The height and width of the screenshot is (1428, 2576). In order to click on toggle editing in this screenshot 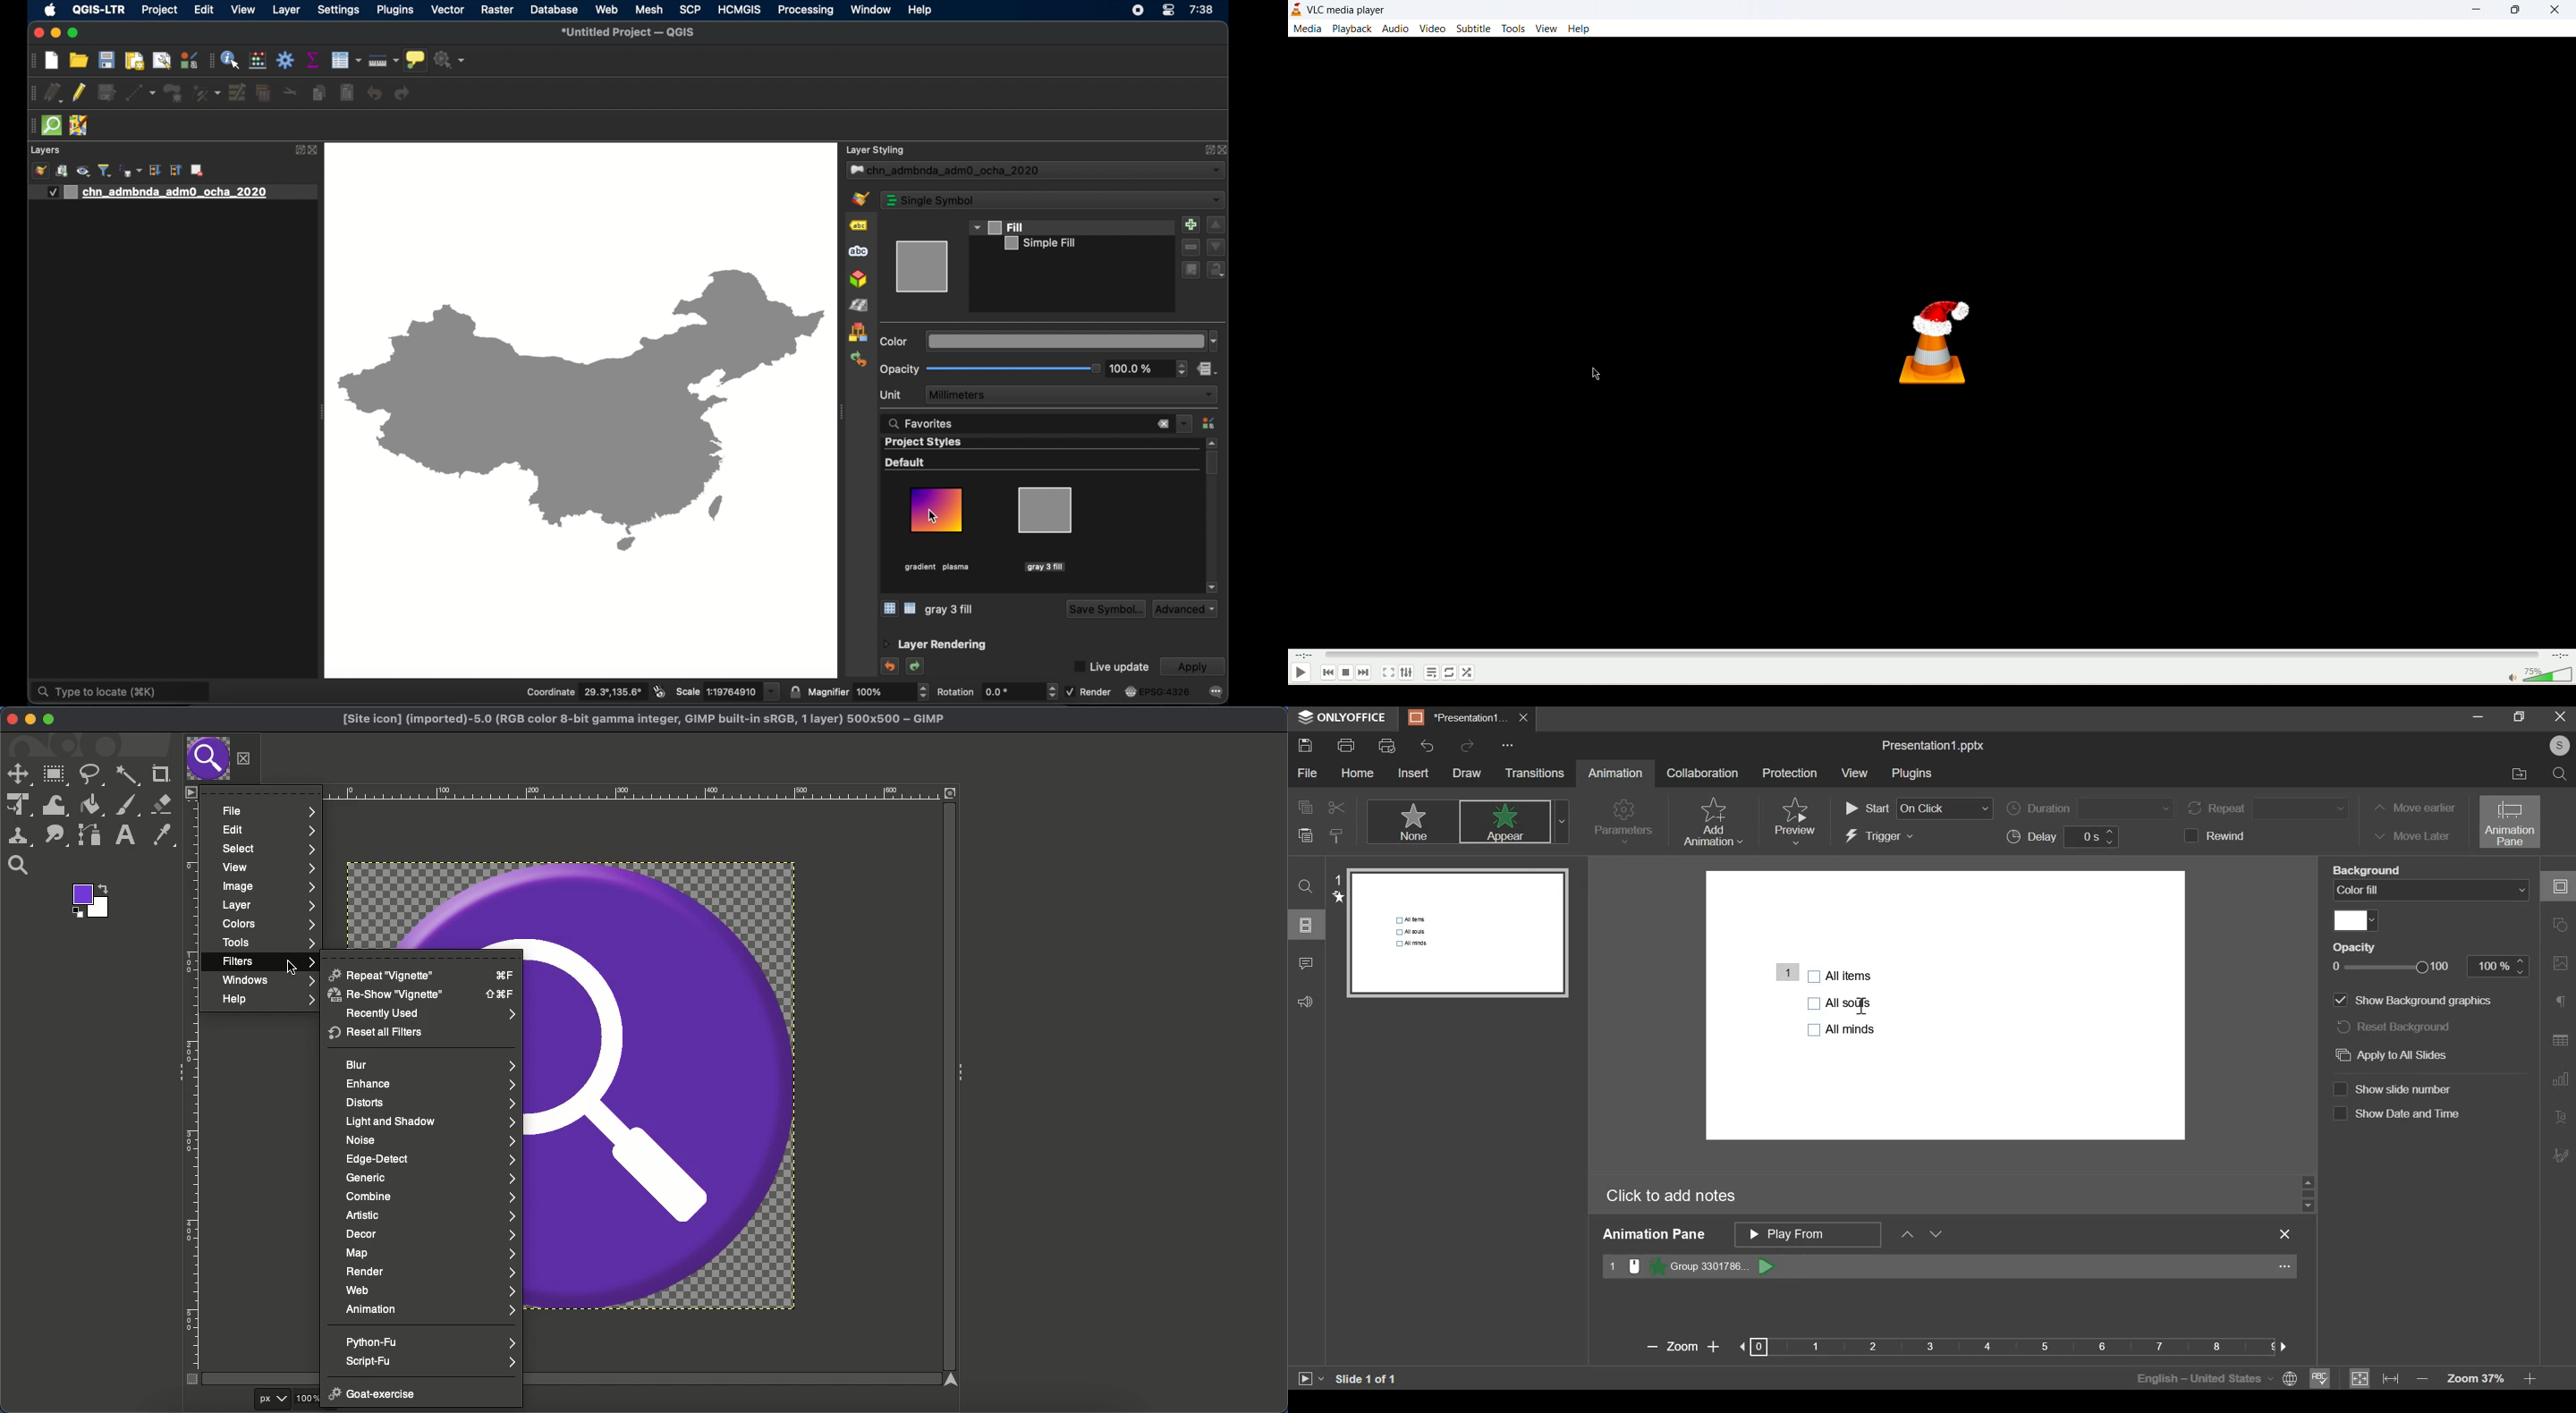, I will do `click(79, 92)`.